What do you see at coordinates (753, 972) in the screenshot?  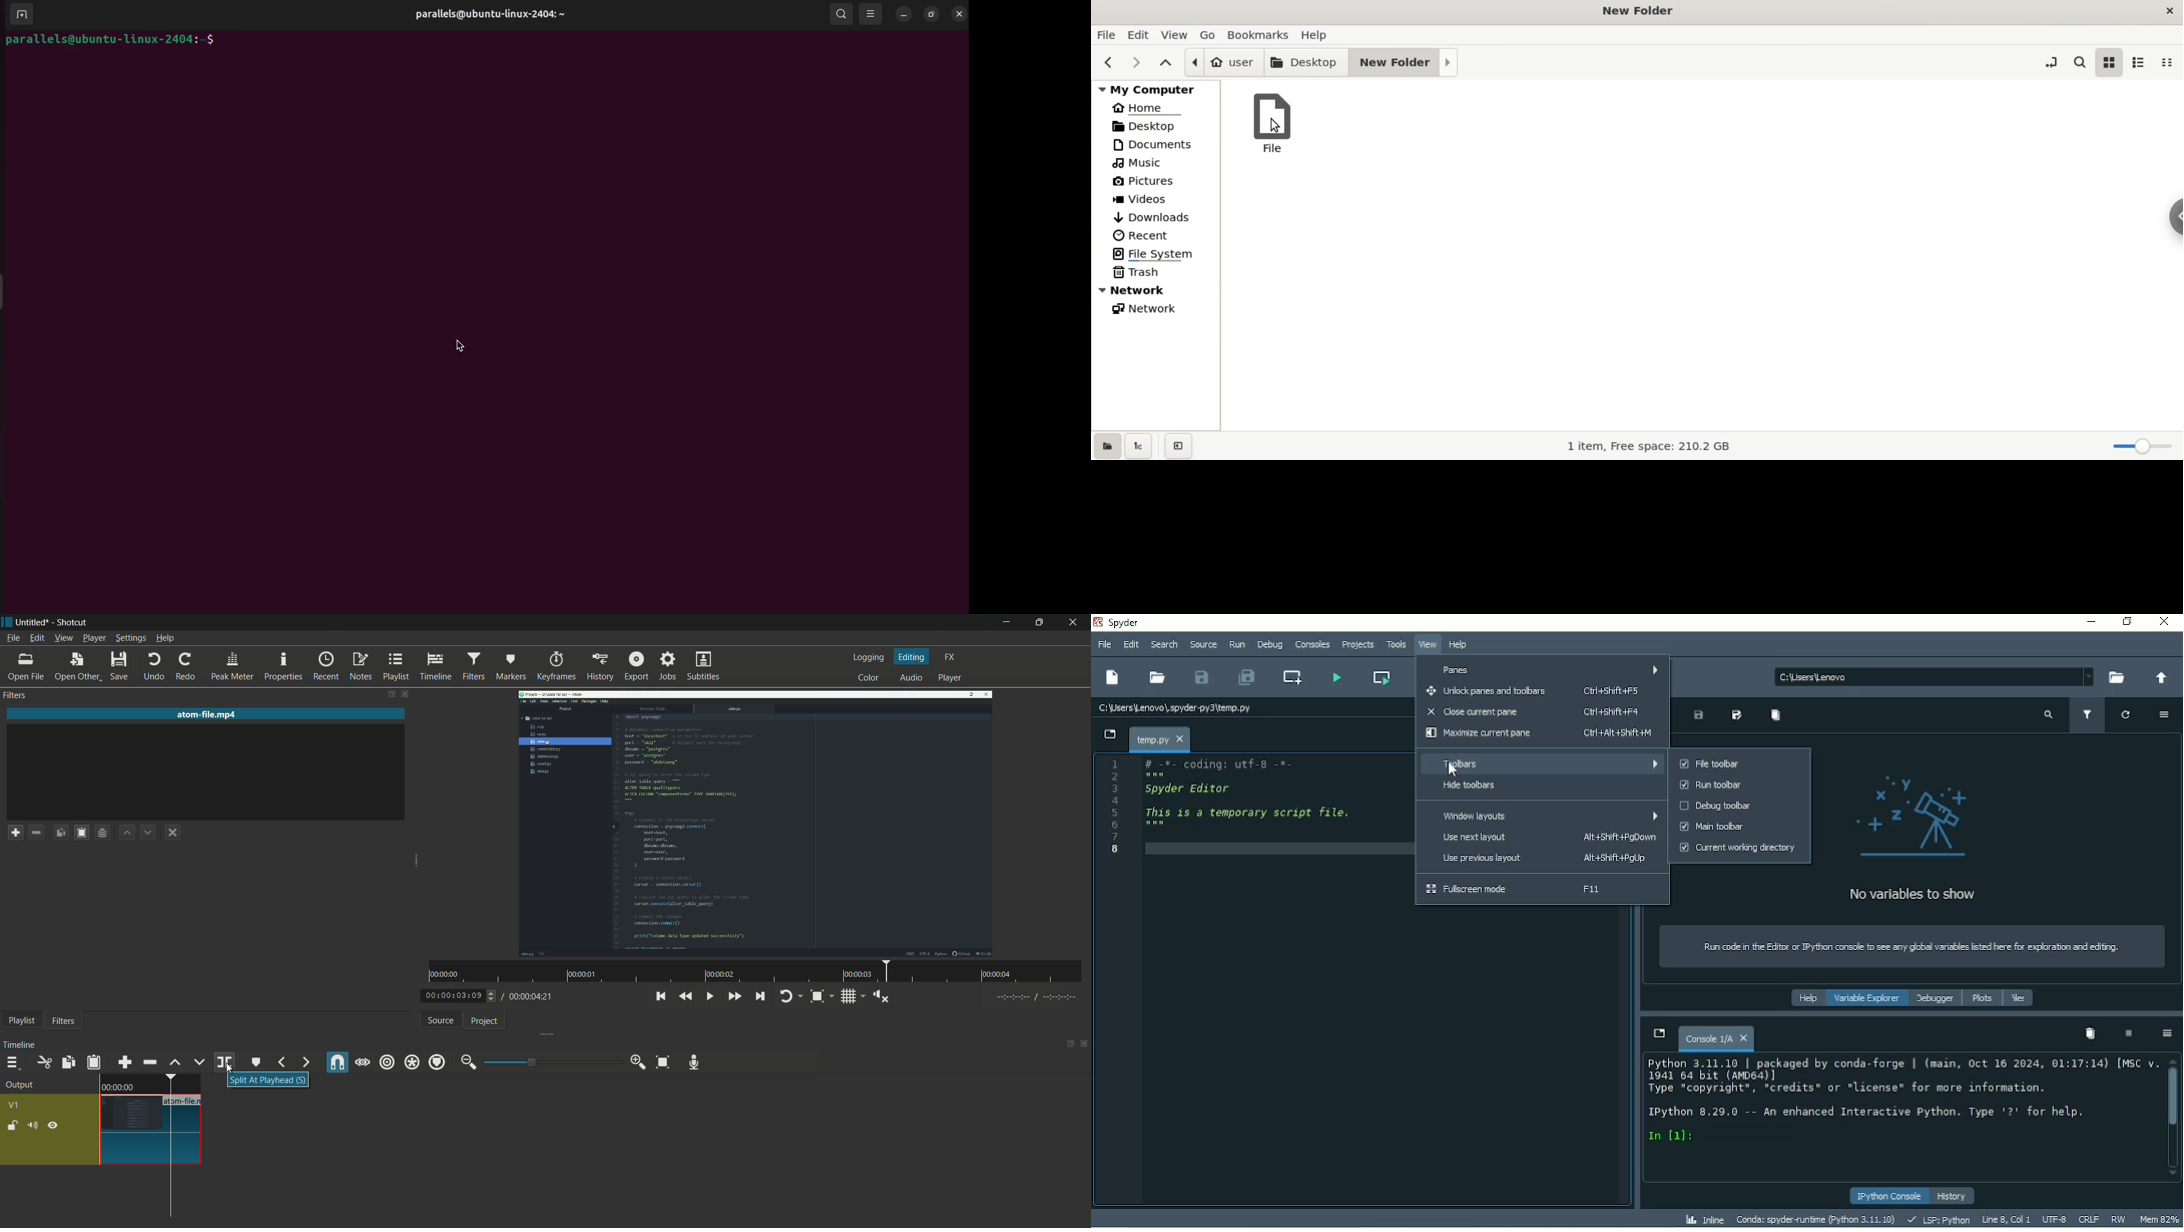 I see `time` at bounding box center [753, 972].